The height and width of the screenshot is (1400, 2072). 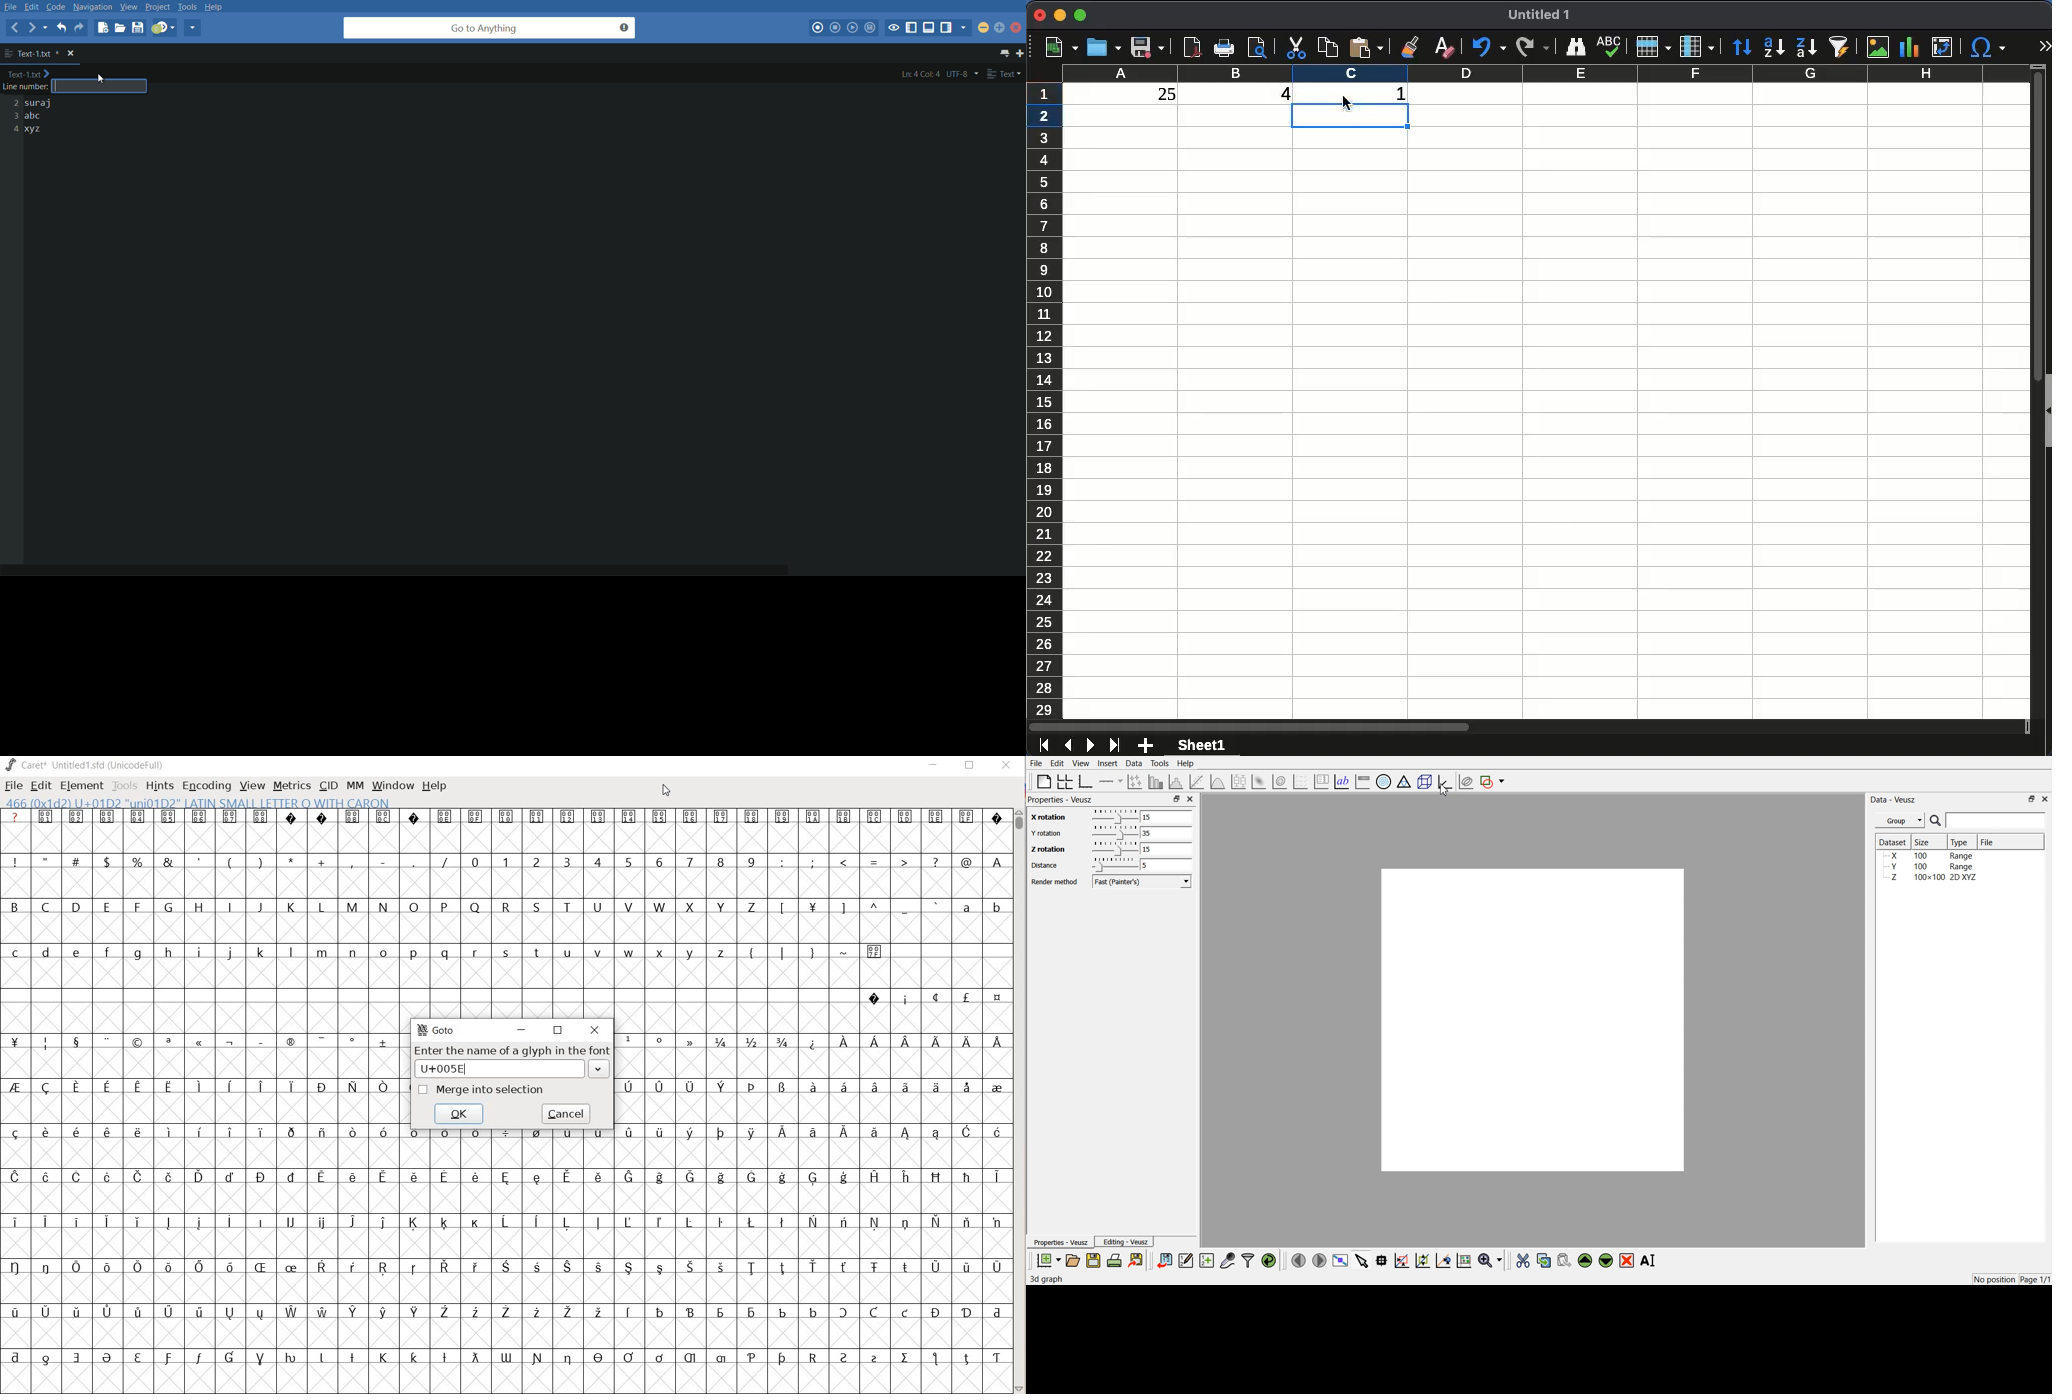 I want to click on collapse, so click(x=2046, y=410).